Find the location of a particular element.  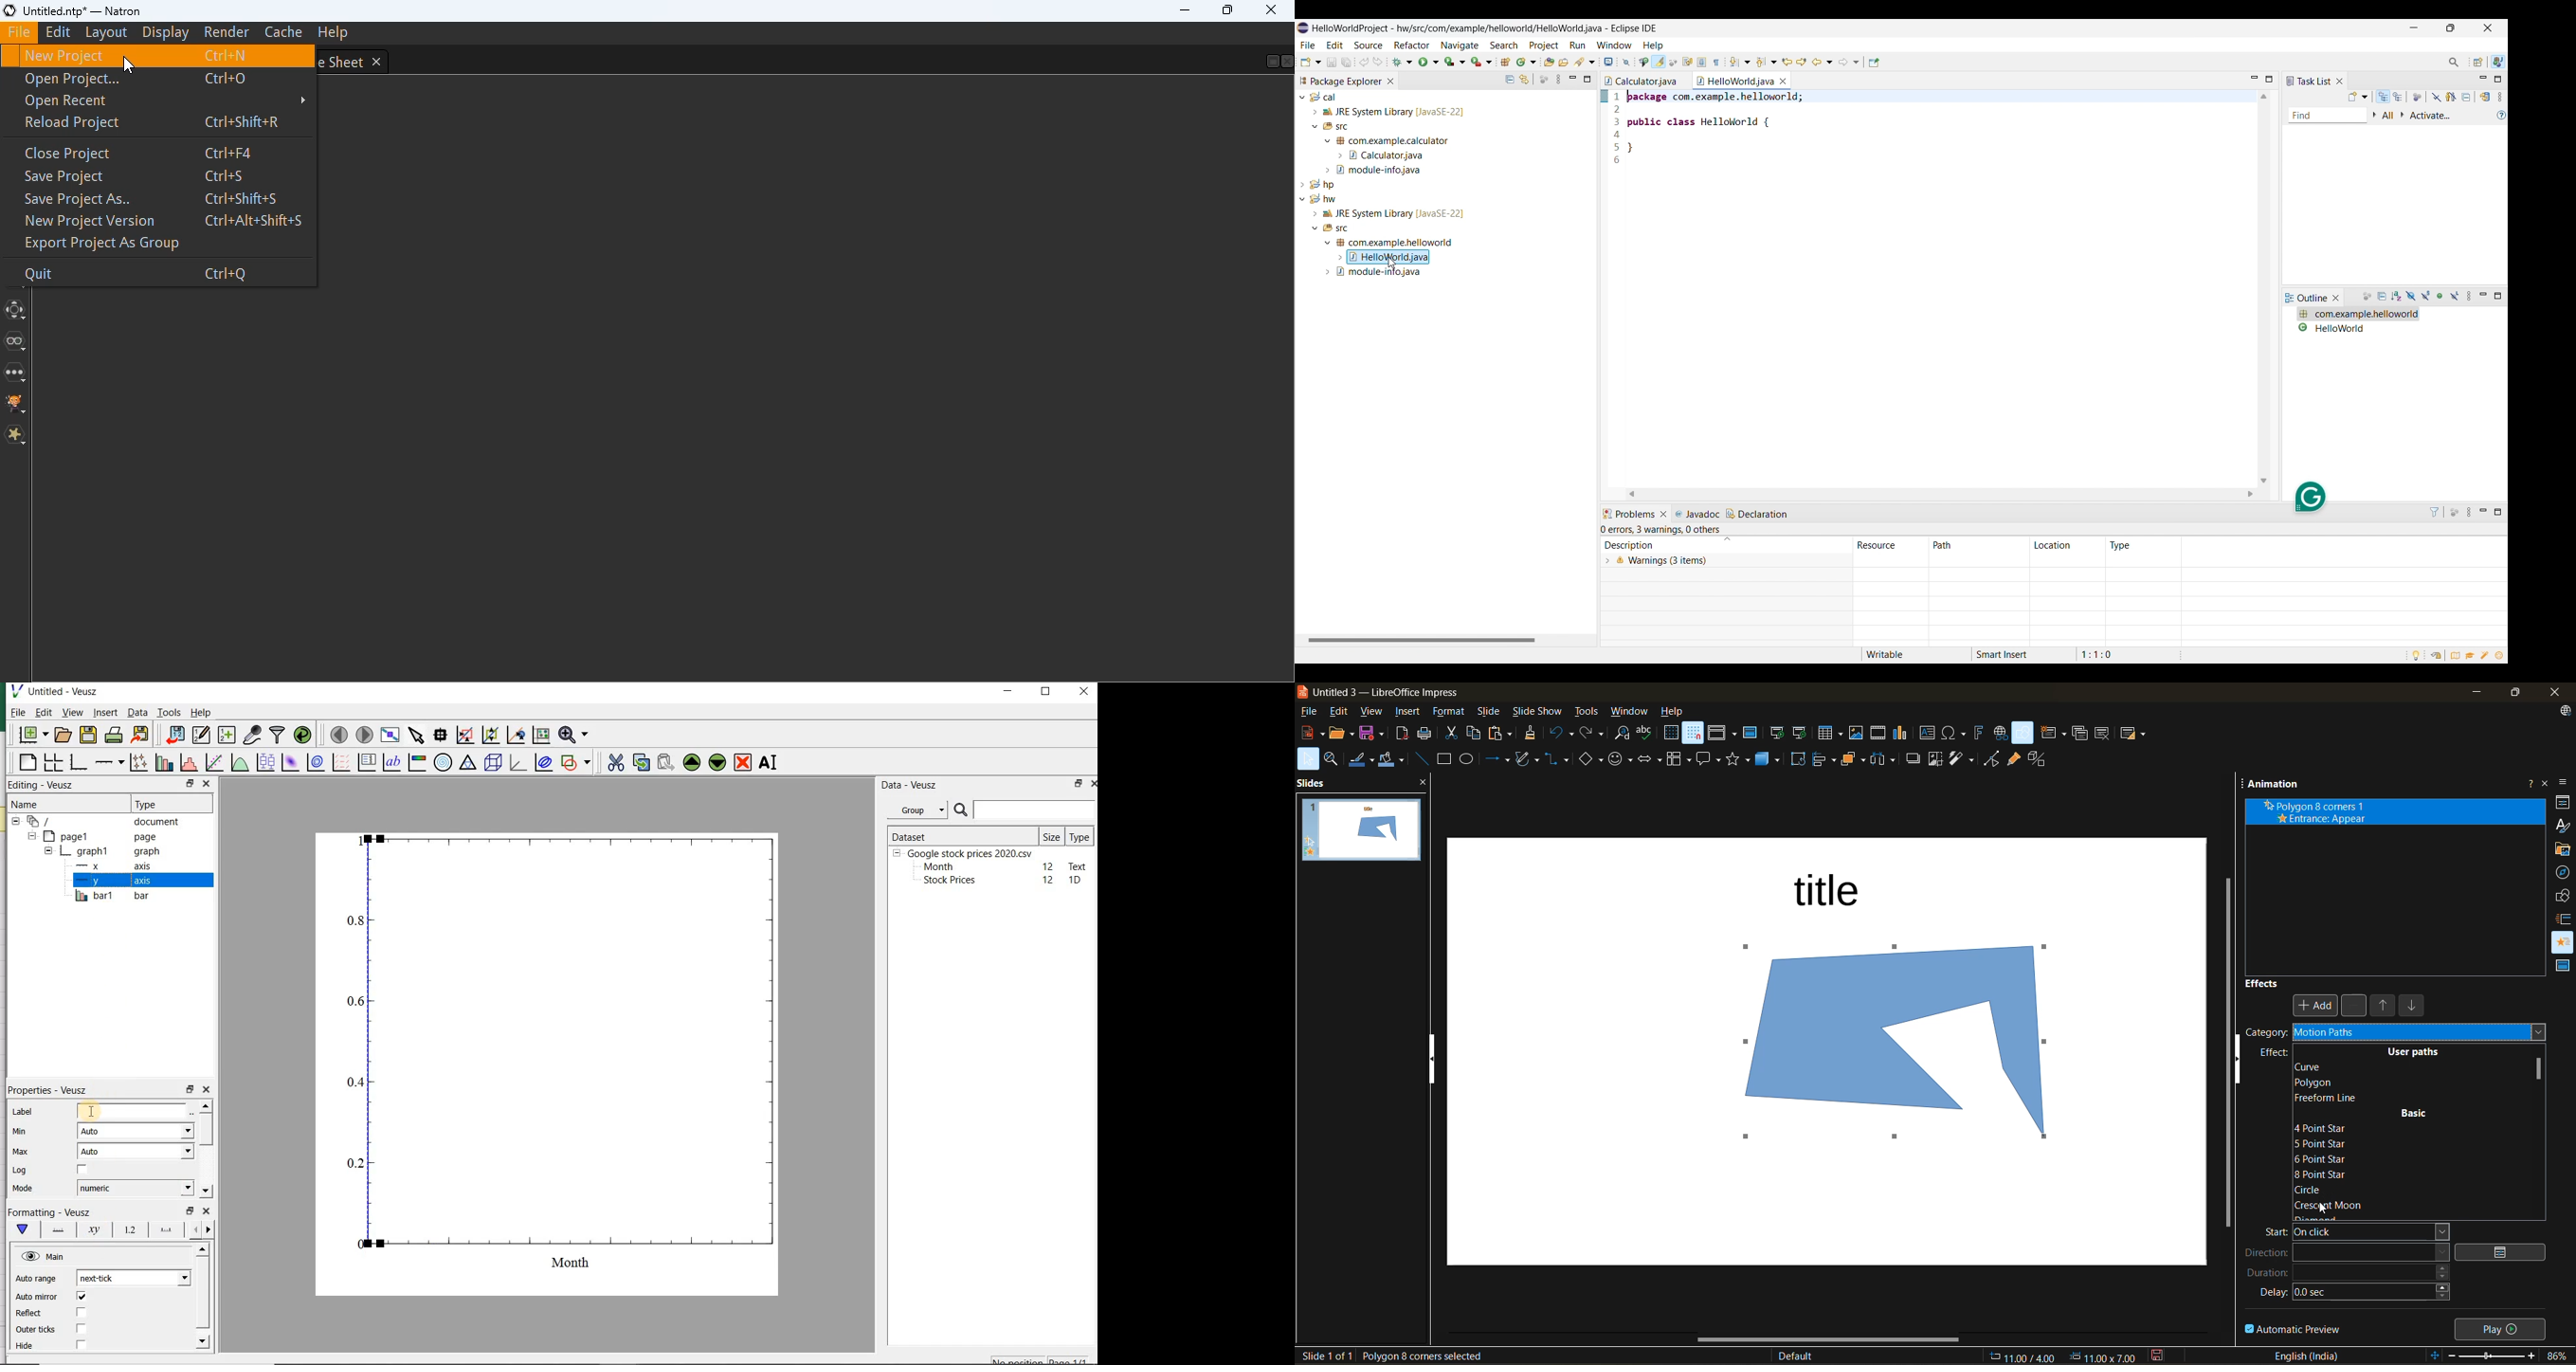

Help is located at coordinates (203, 714).